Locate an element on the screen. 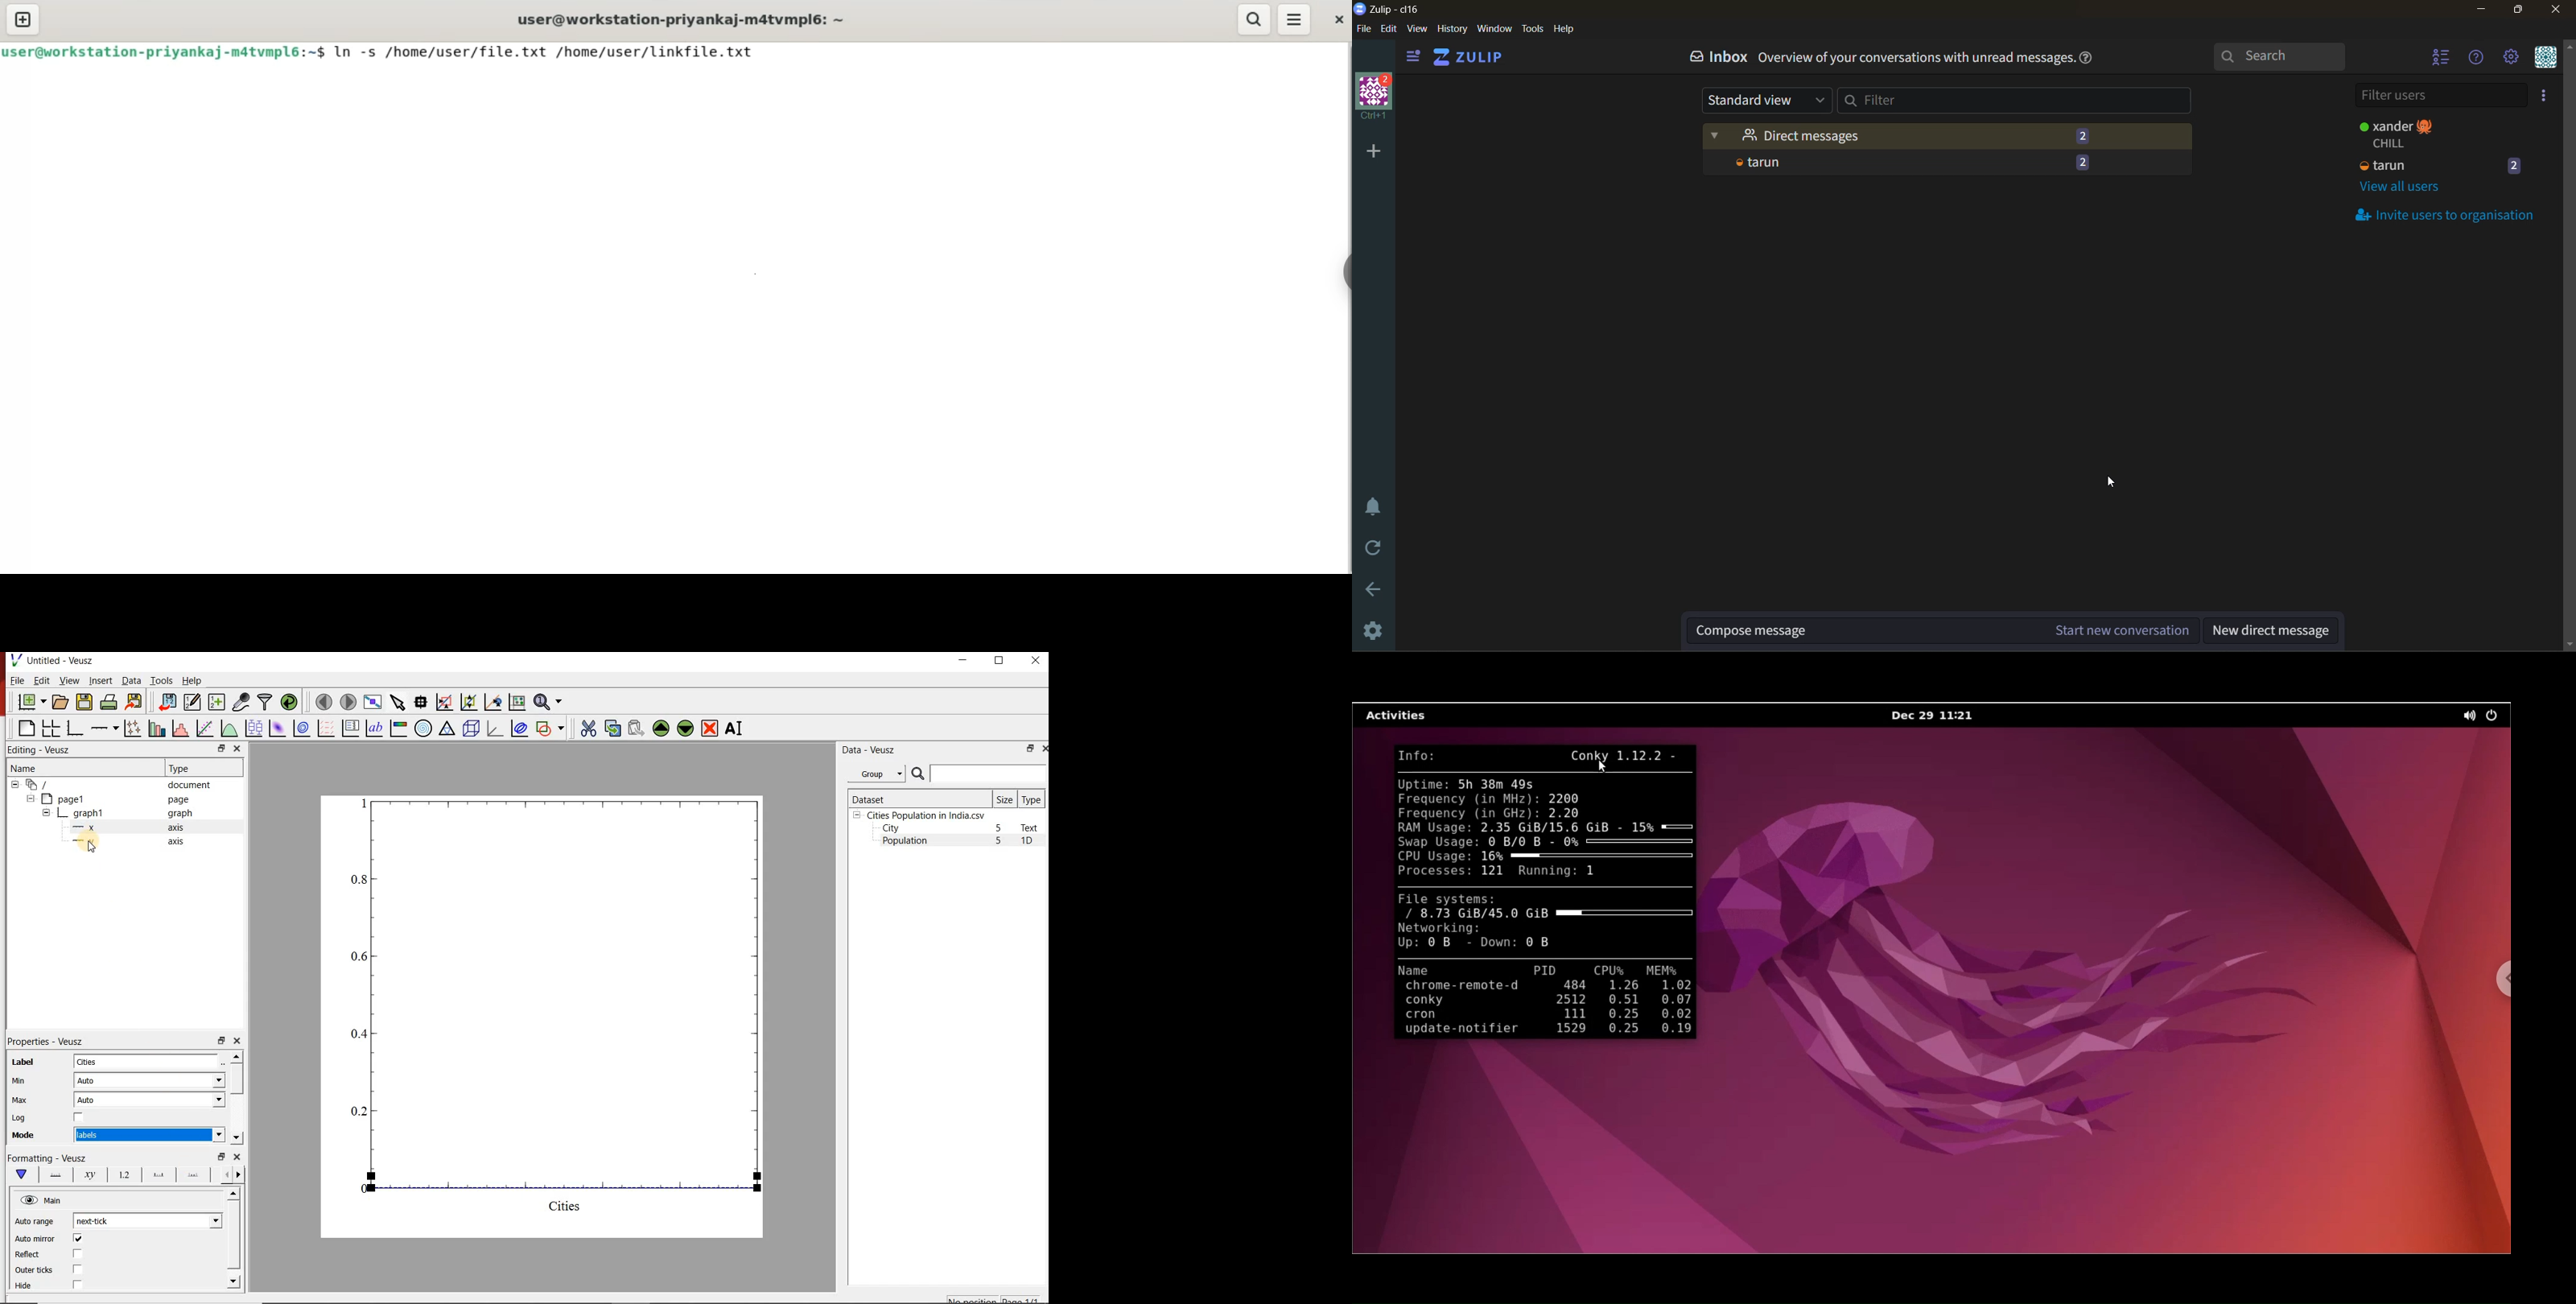 This screenshot has height=1316, width=2576. CLOSE is located at coordinates (1035, 662).